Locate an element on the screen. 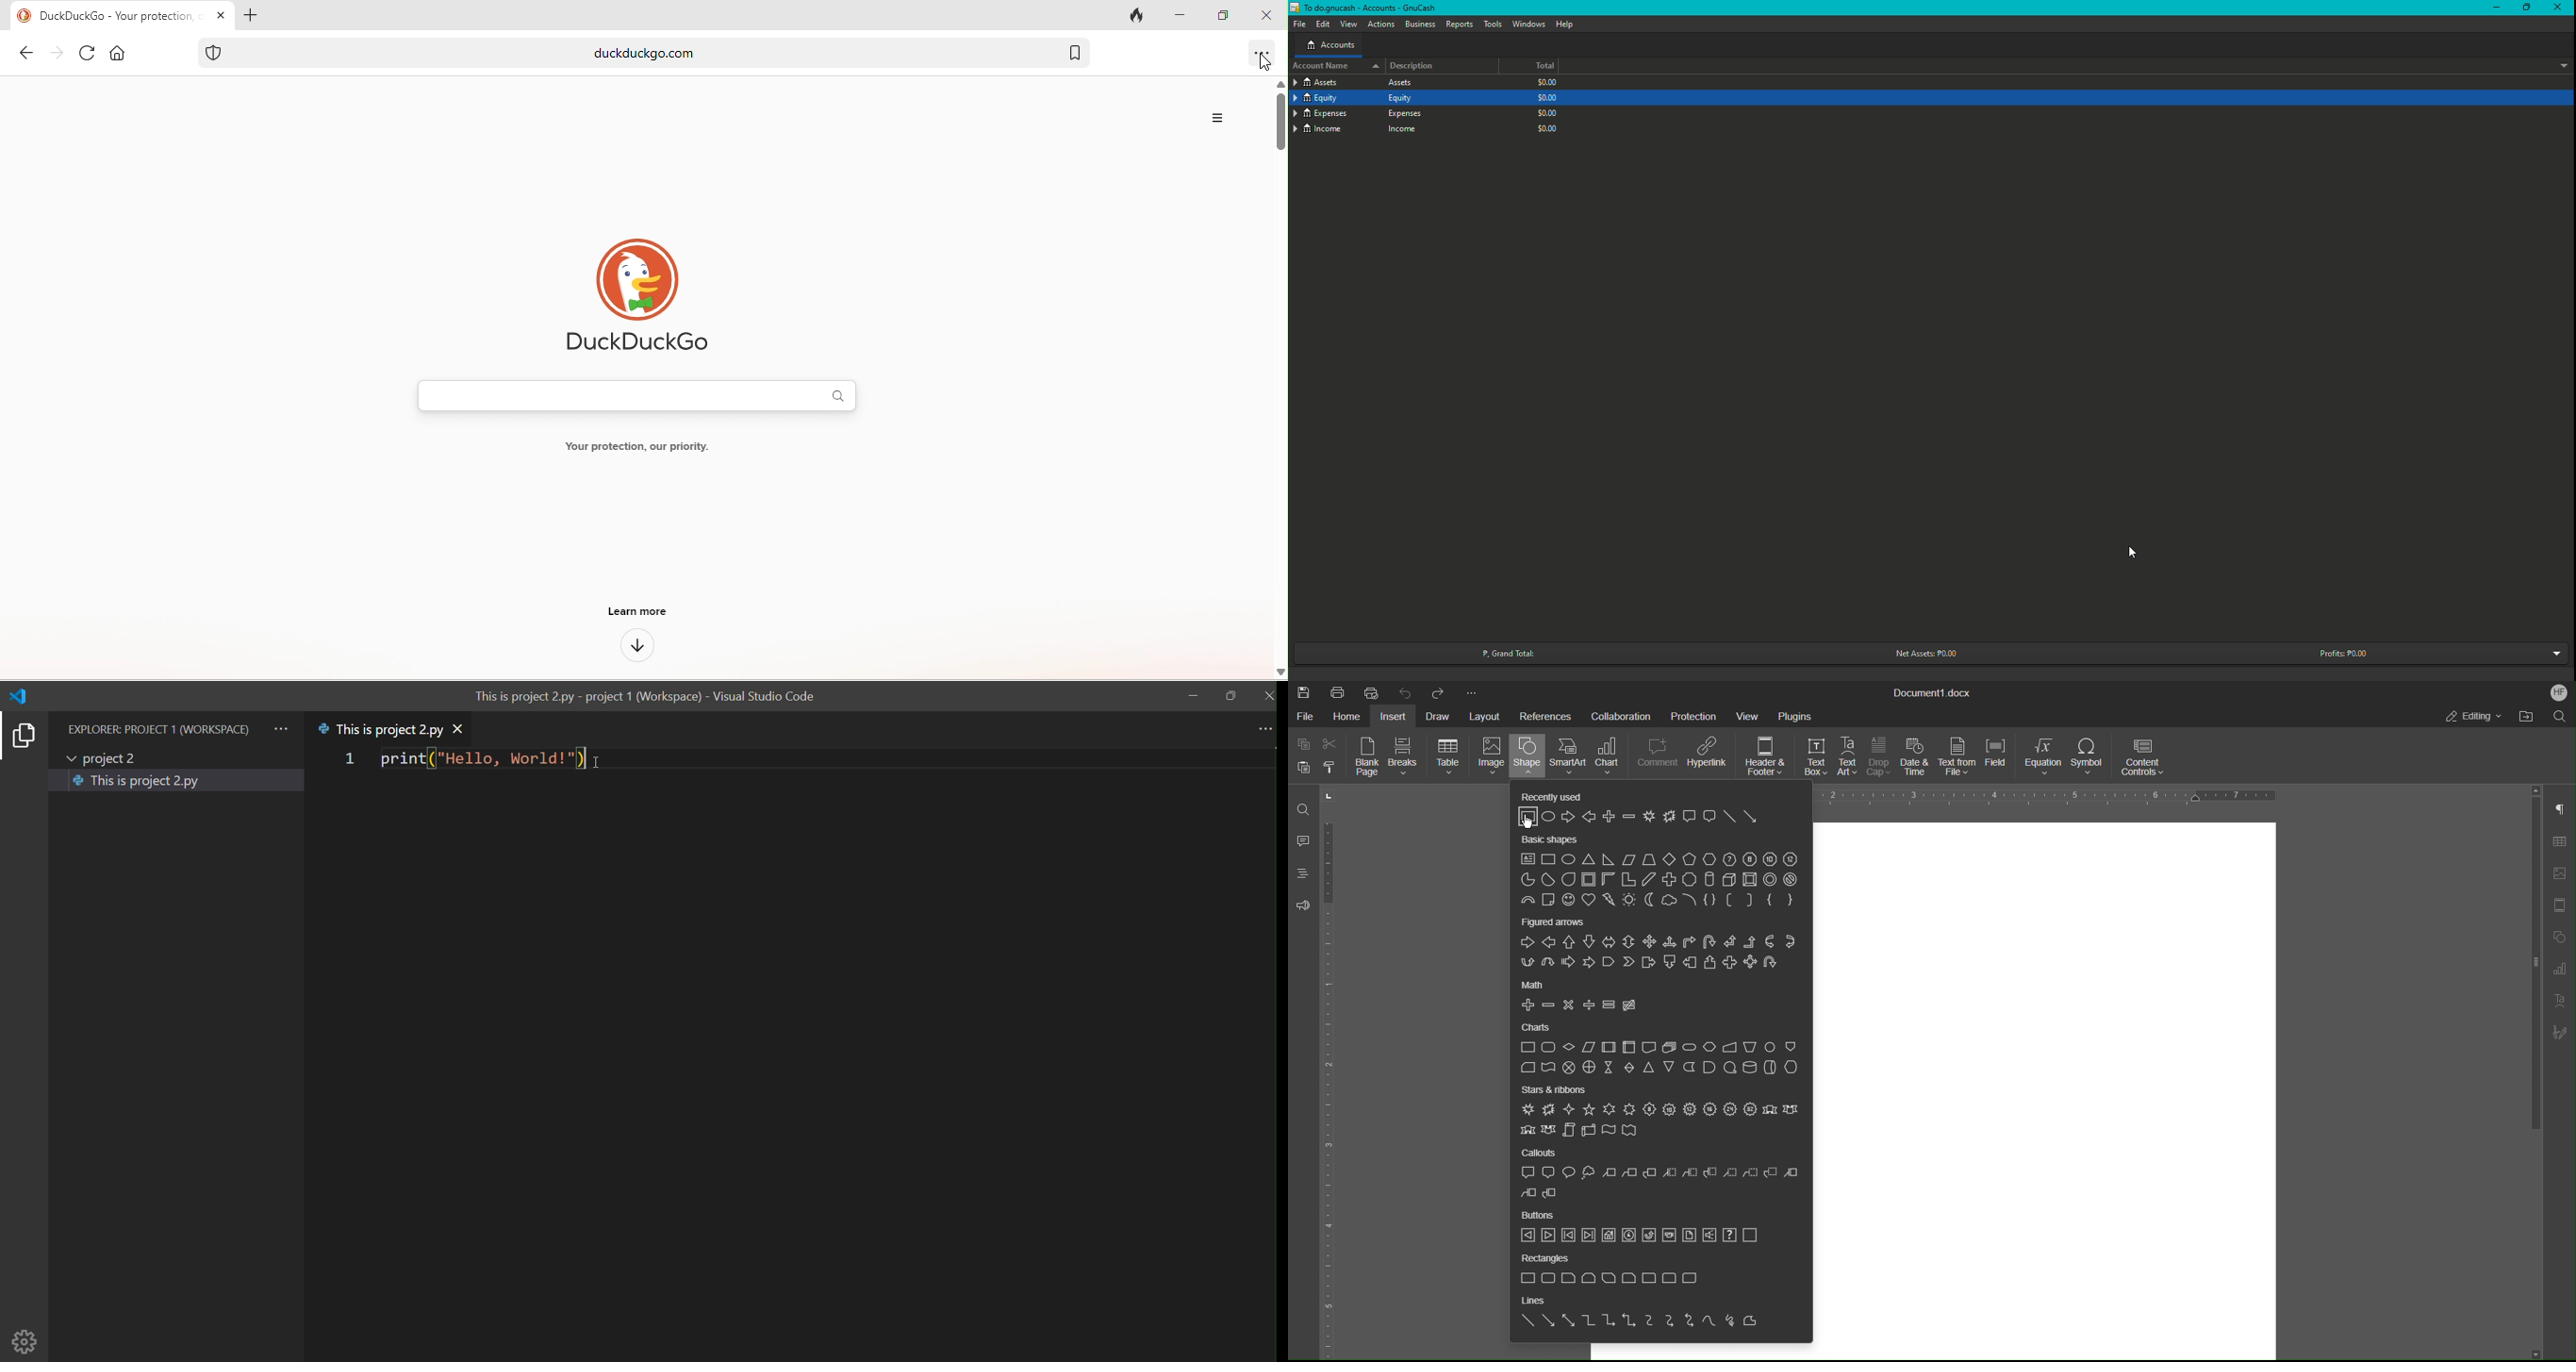  Insert Image is located at coordinates (2563, 873).